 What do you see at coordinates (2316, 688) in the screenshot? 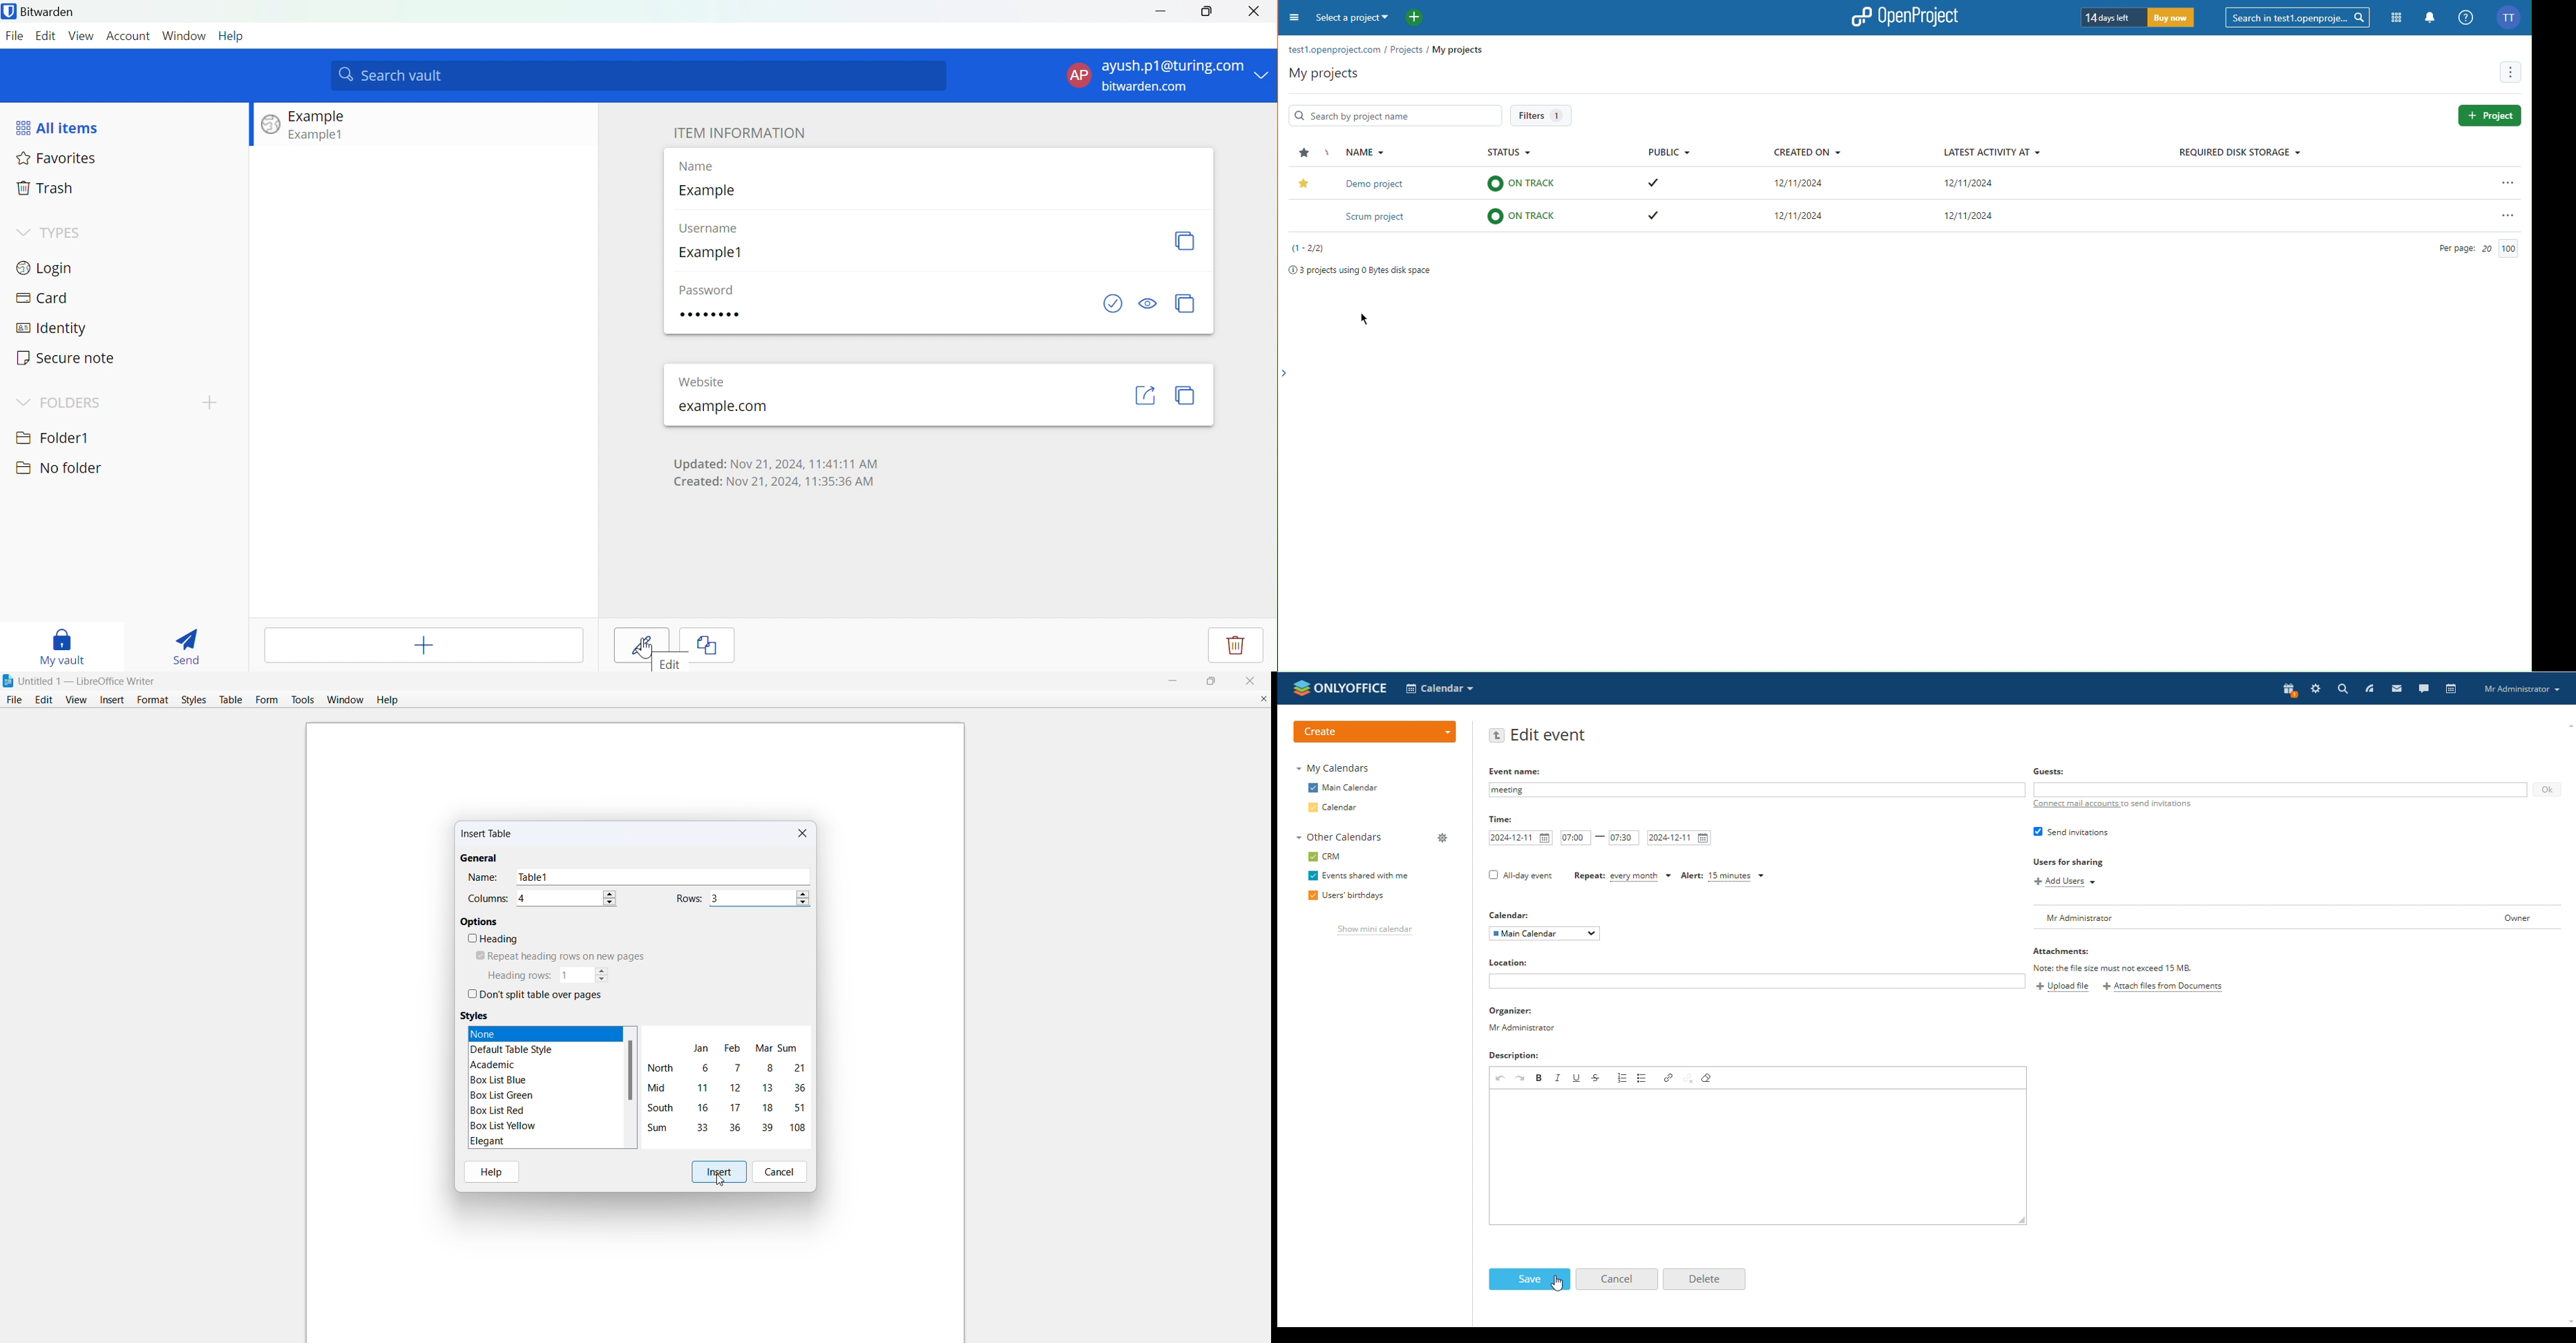
I see `settings` at bounding box center [2316, 688].